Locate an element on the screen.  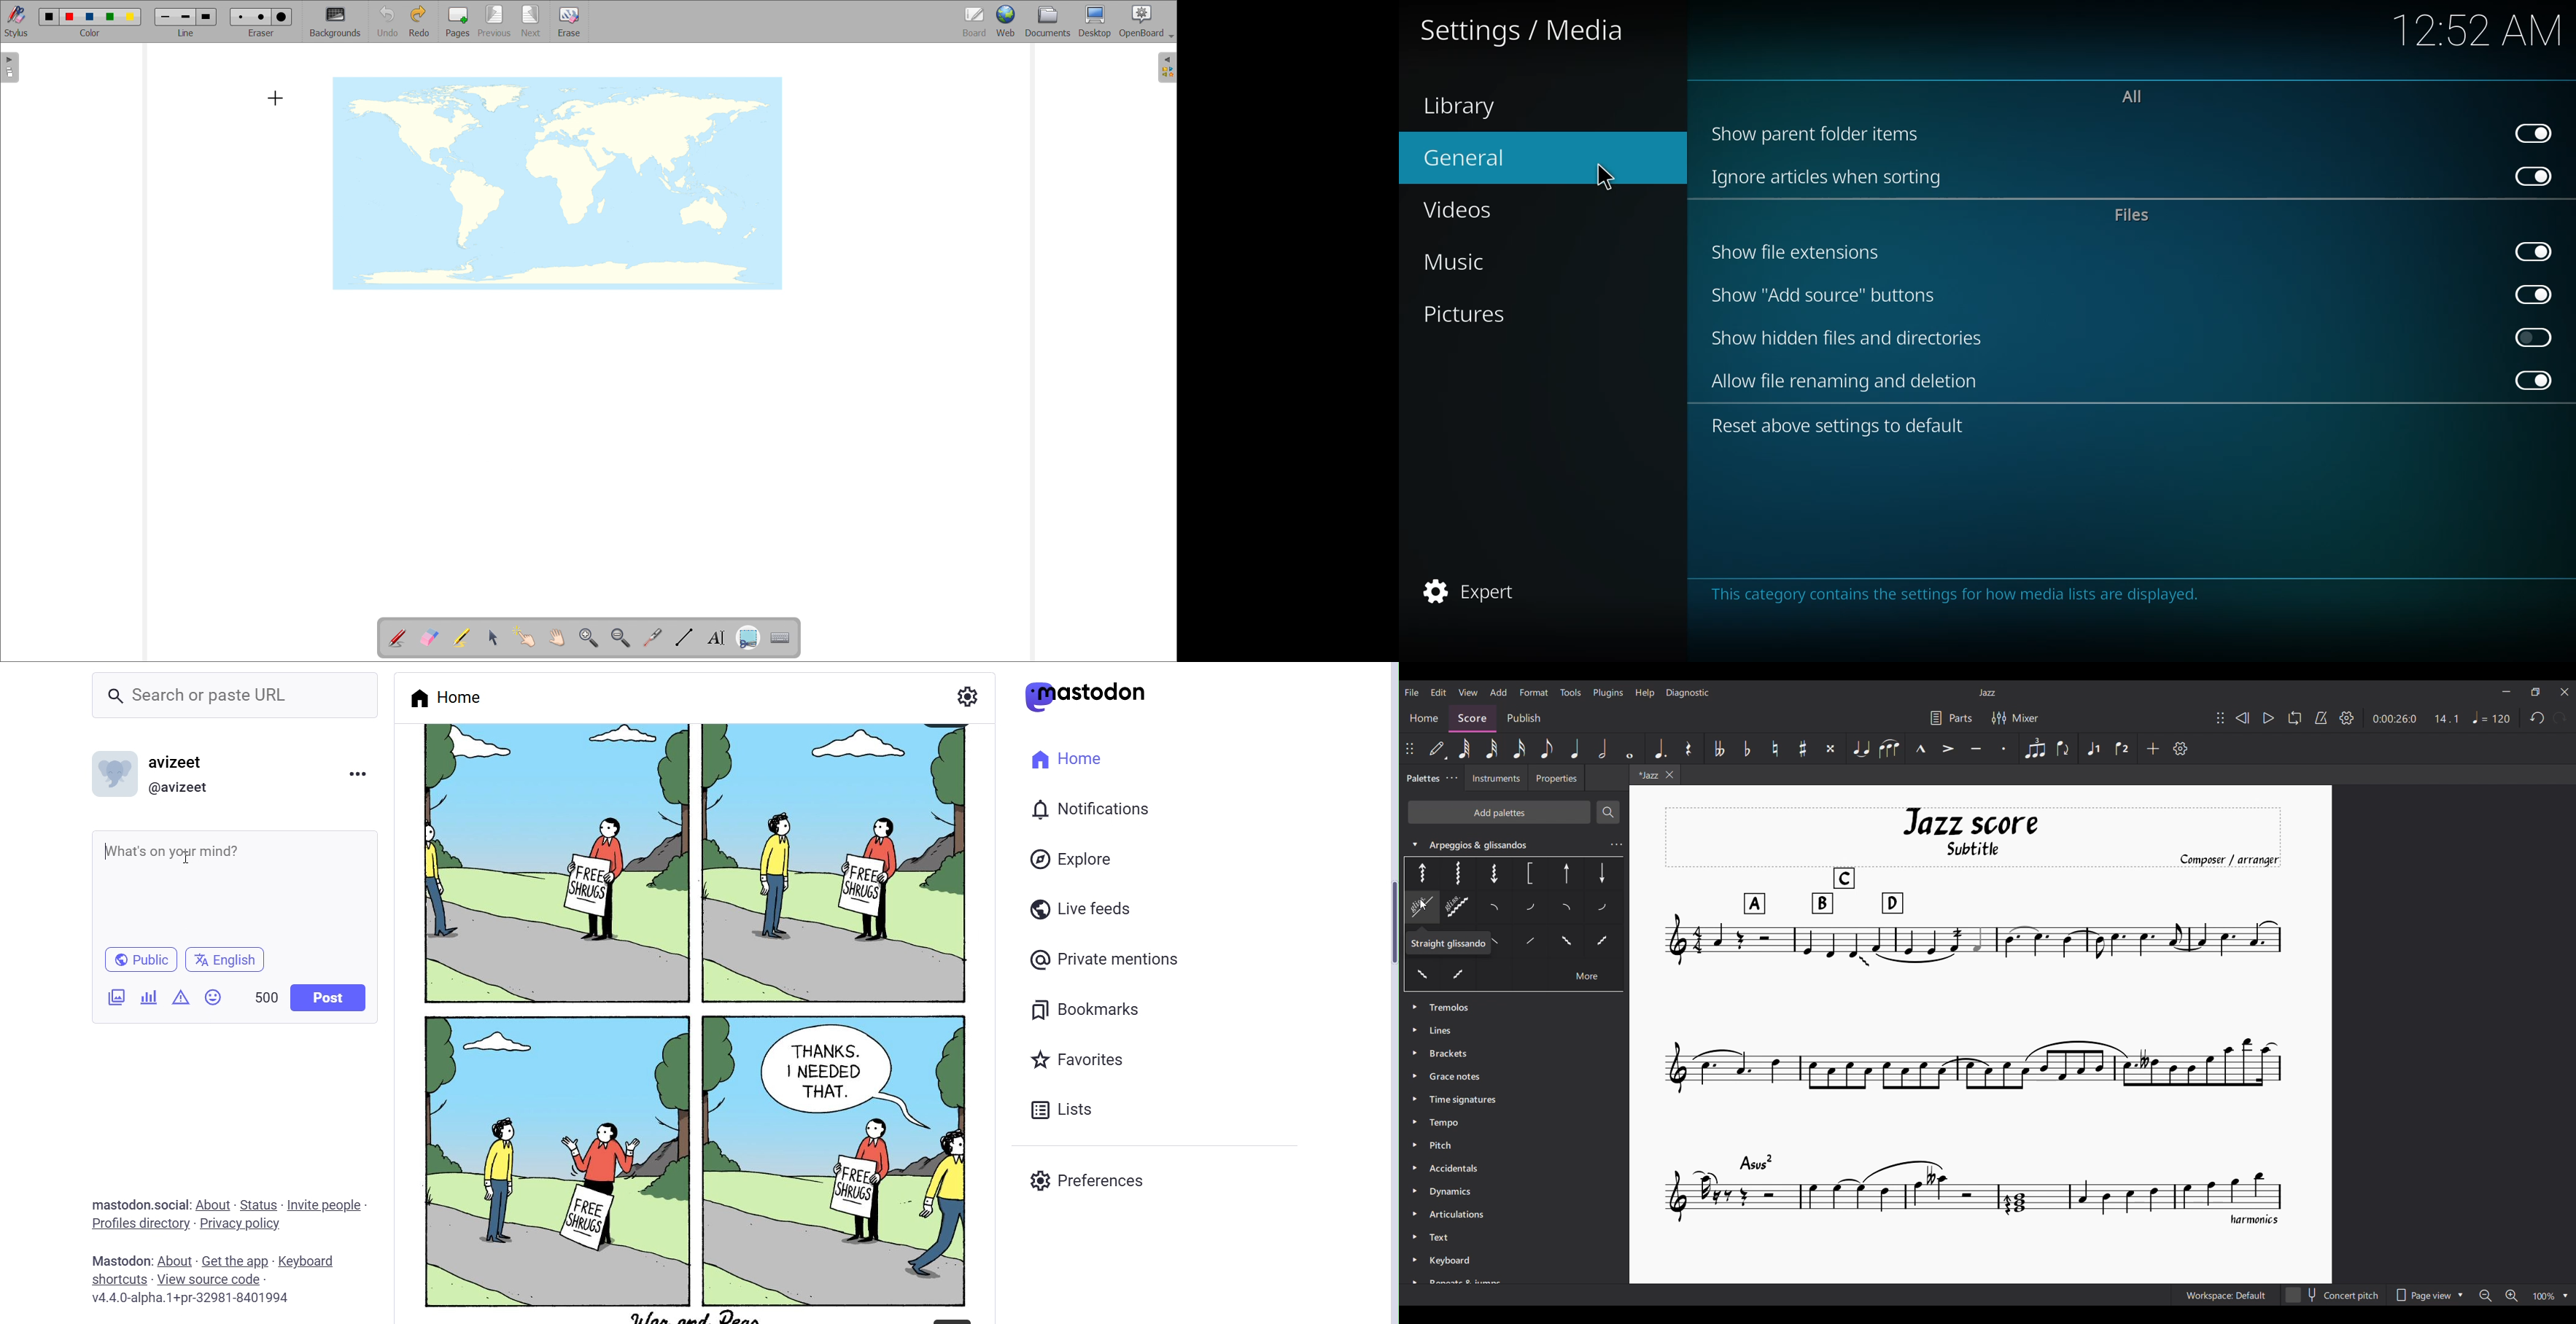
32nd note is located at coordinates (1492, 748).